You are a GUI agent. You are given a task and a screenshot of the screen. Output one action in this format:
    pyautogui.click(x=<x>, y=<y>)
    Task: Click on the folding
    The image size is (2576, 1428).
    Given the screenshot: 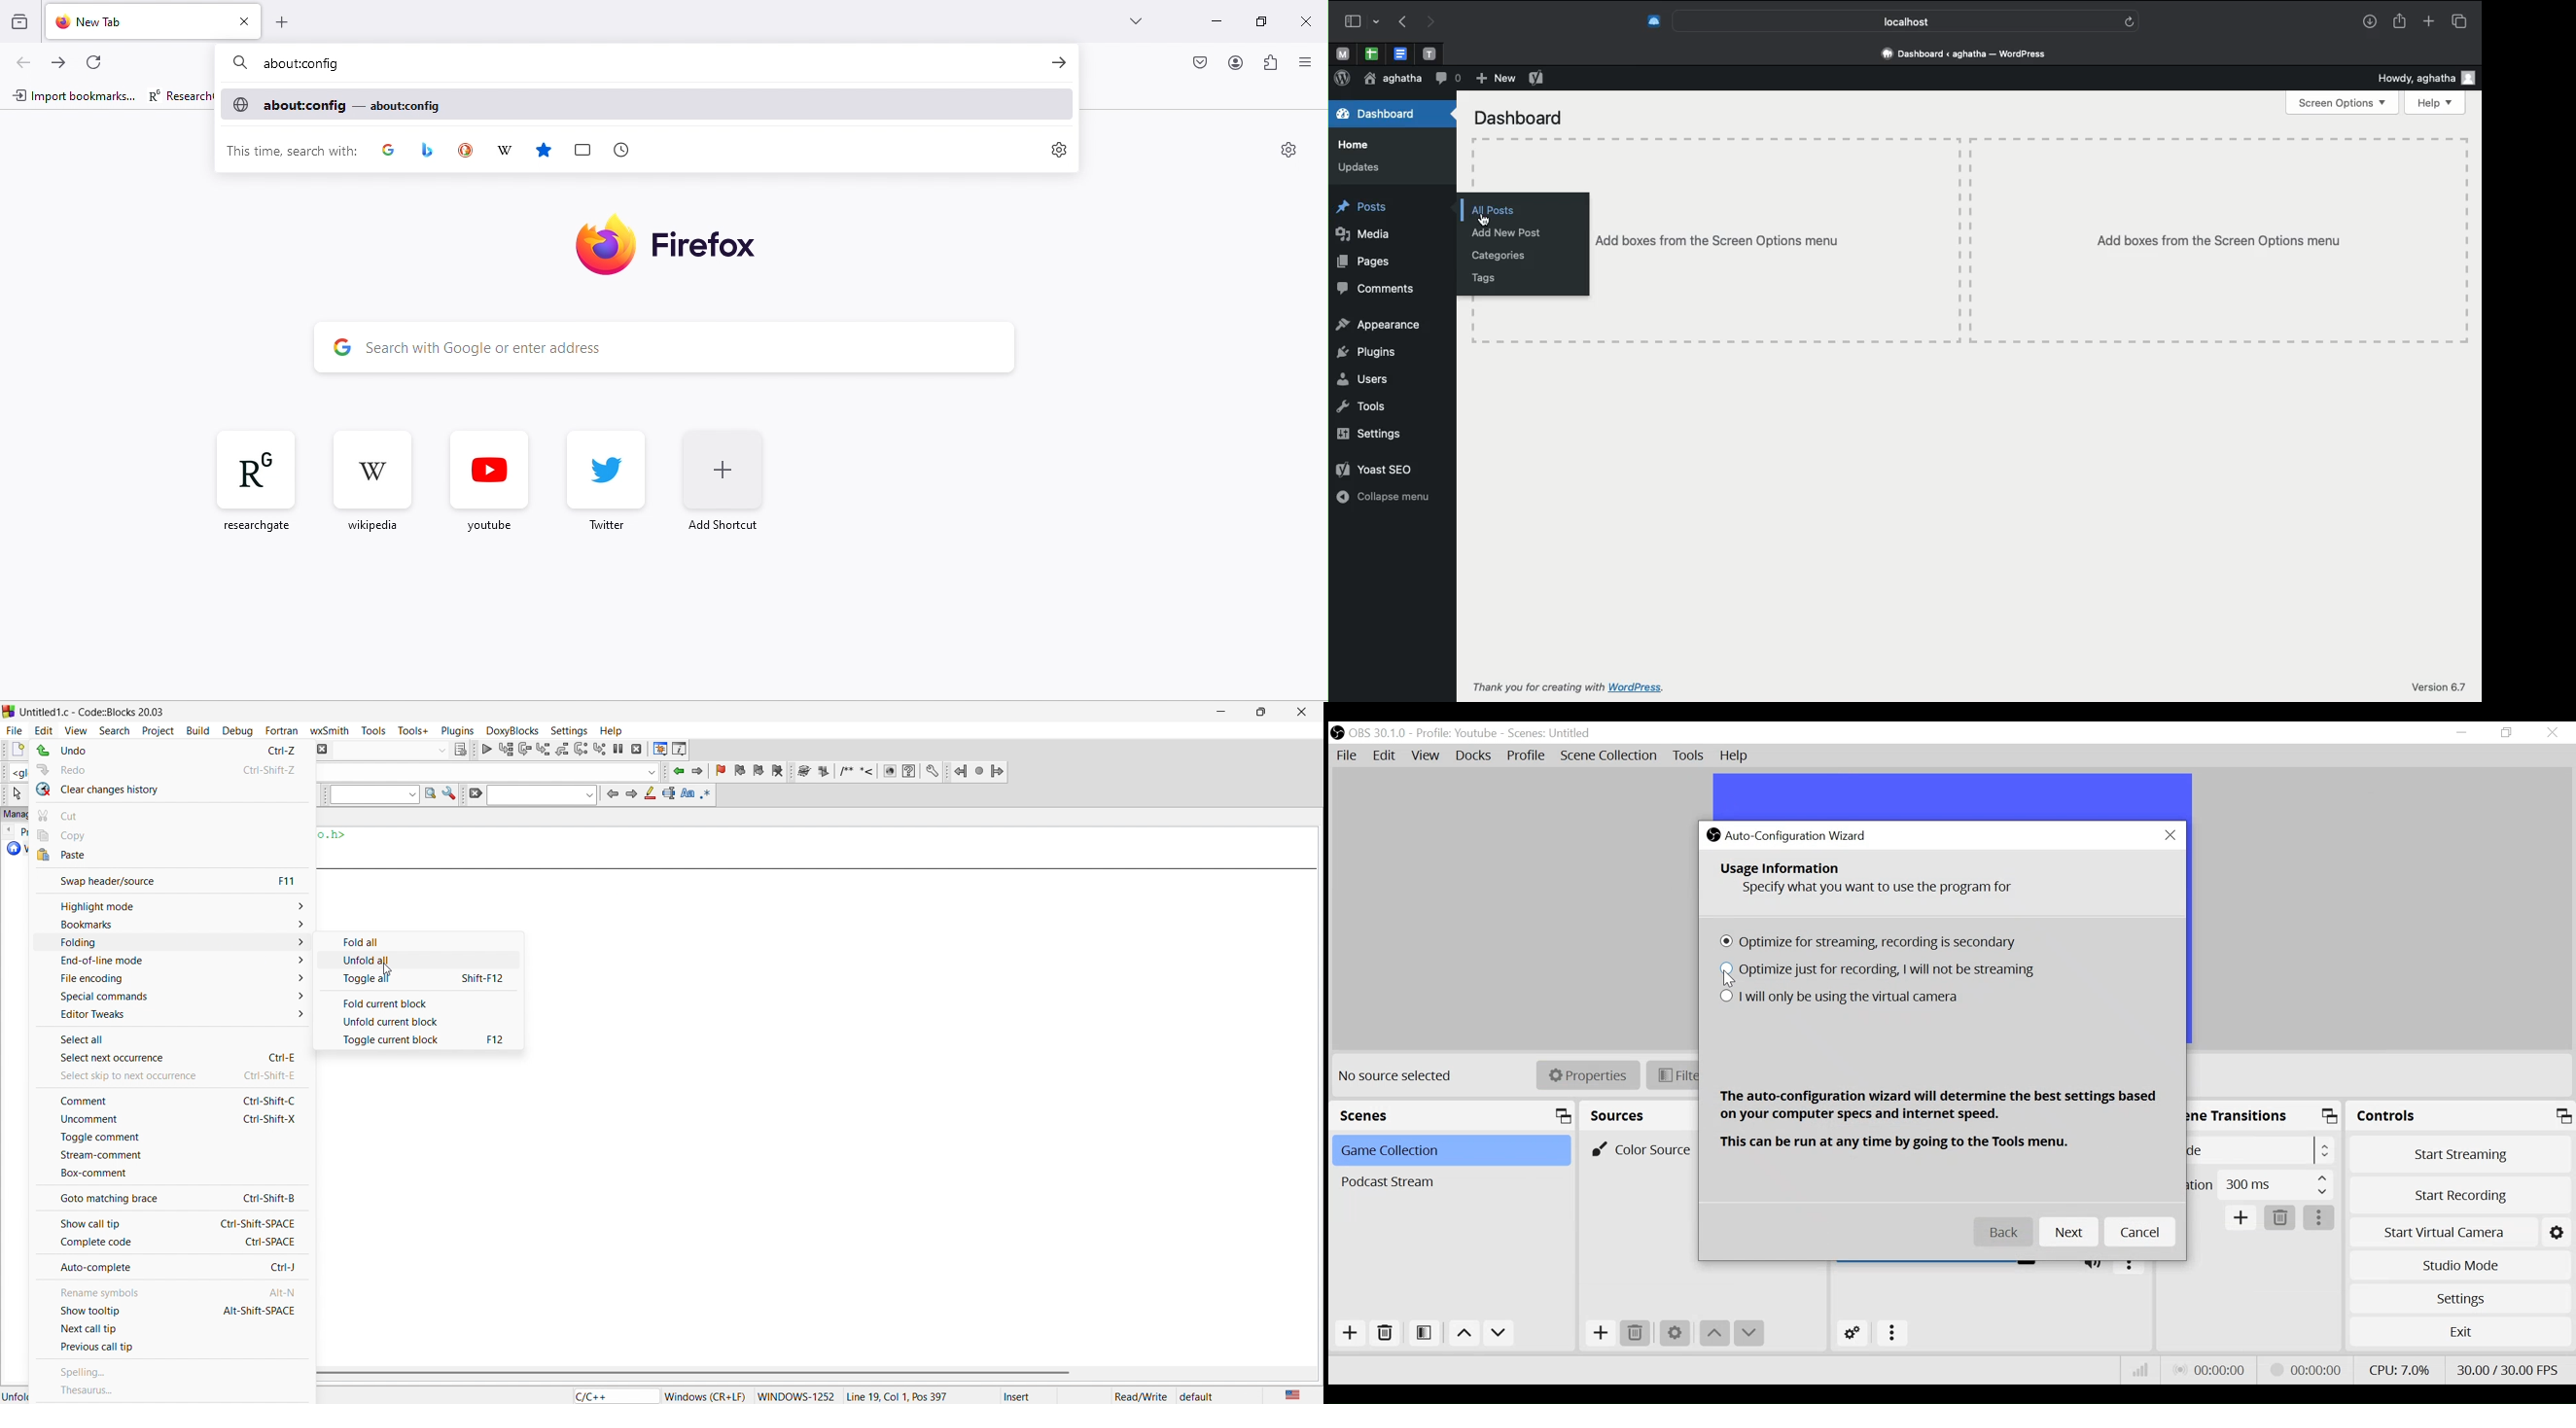 What is the action you would take?
    pyautogui.click(x=171, y=943)
    